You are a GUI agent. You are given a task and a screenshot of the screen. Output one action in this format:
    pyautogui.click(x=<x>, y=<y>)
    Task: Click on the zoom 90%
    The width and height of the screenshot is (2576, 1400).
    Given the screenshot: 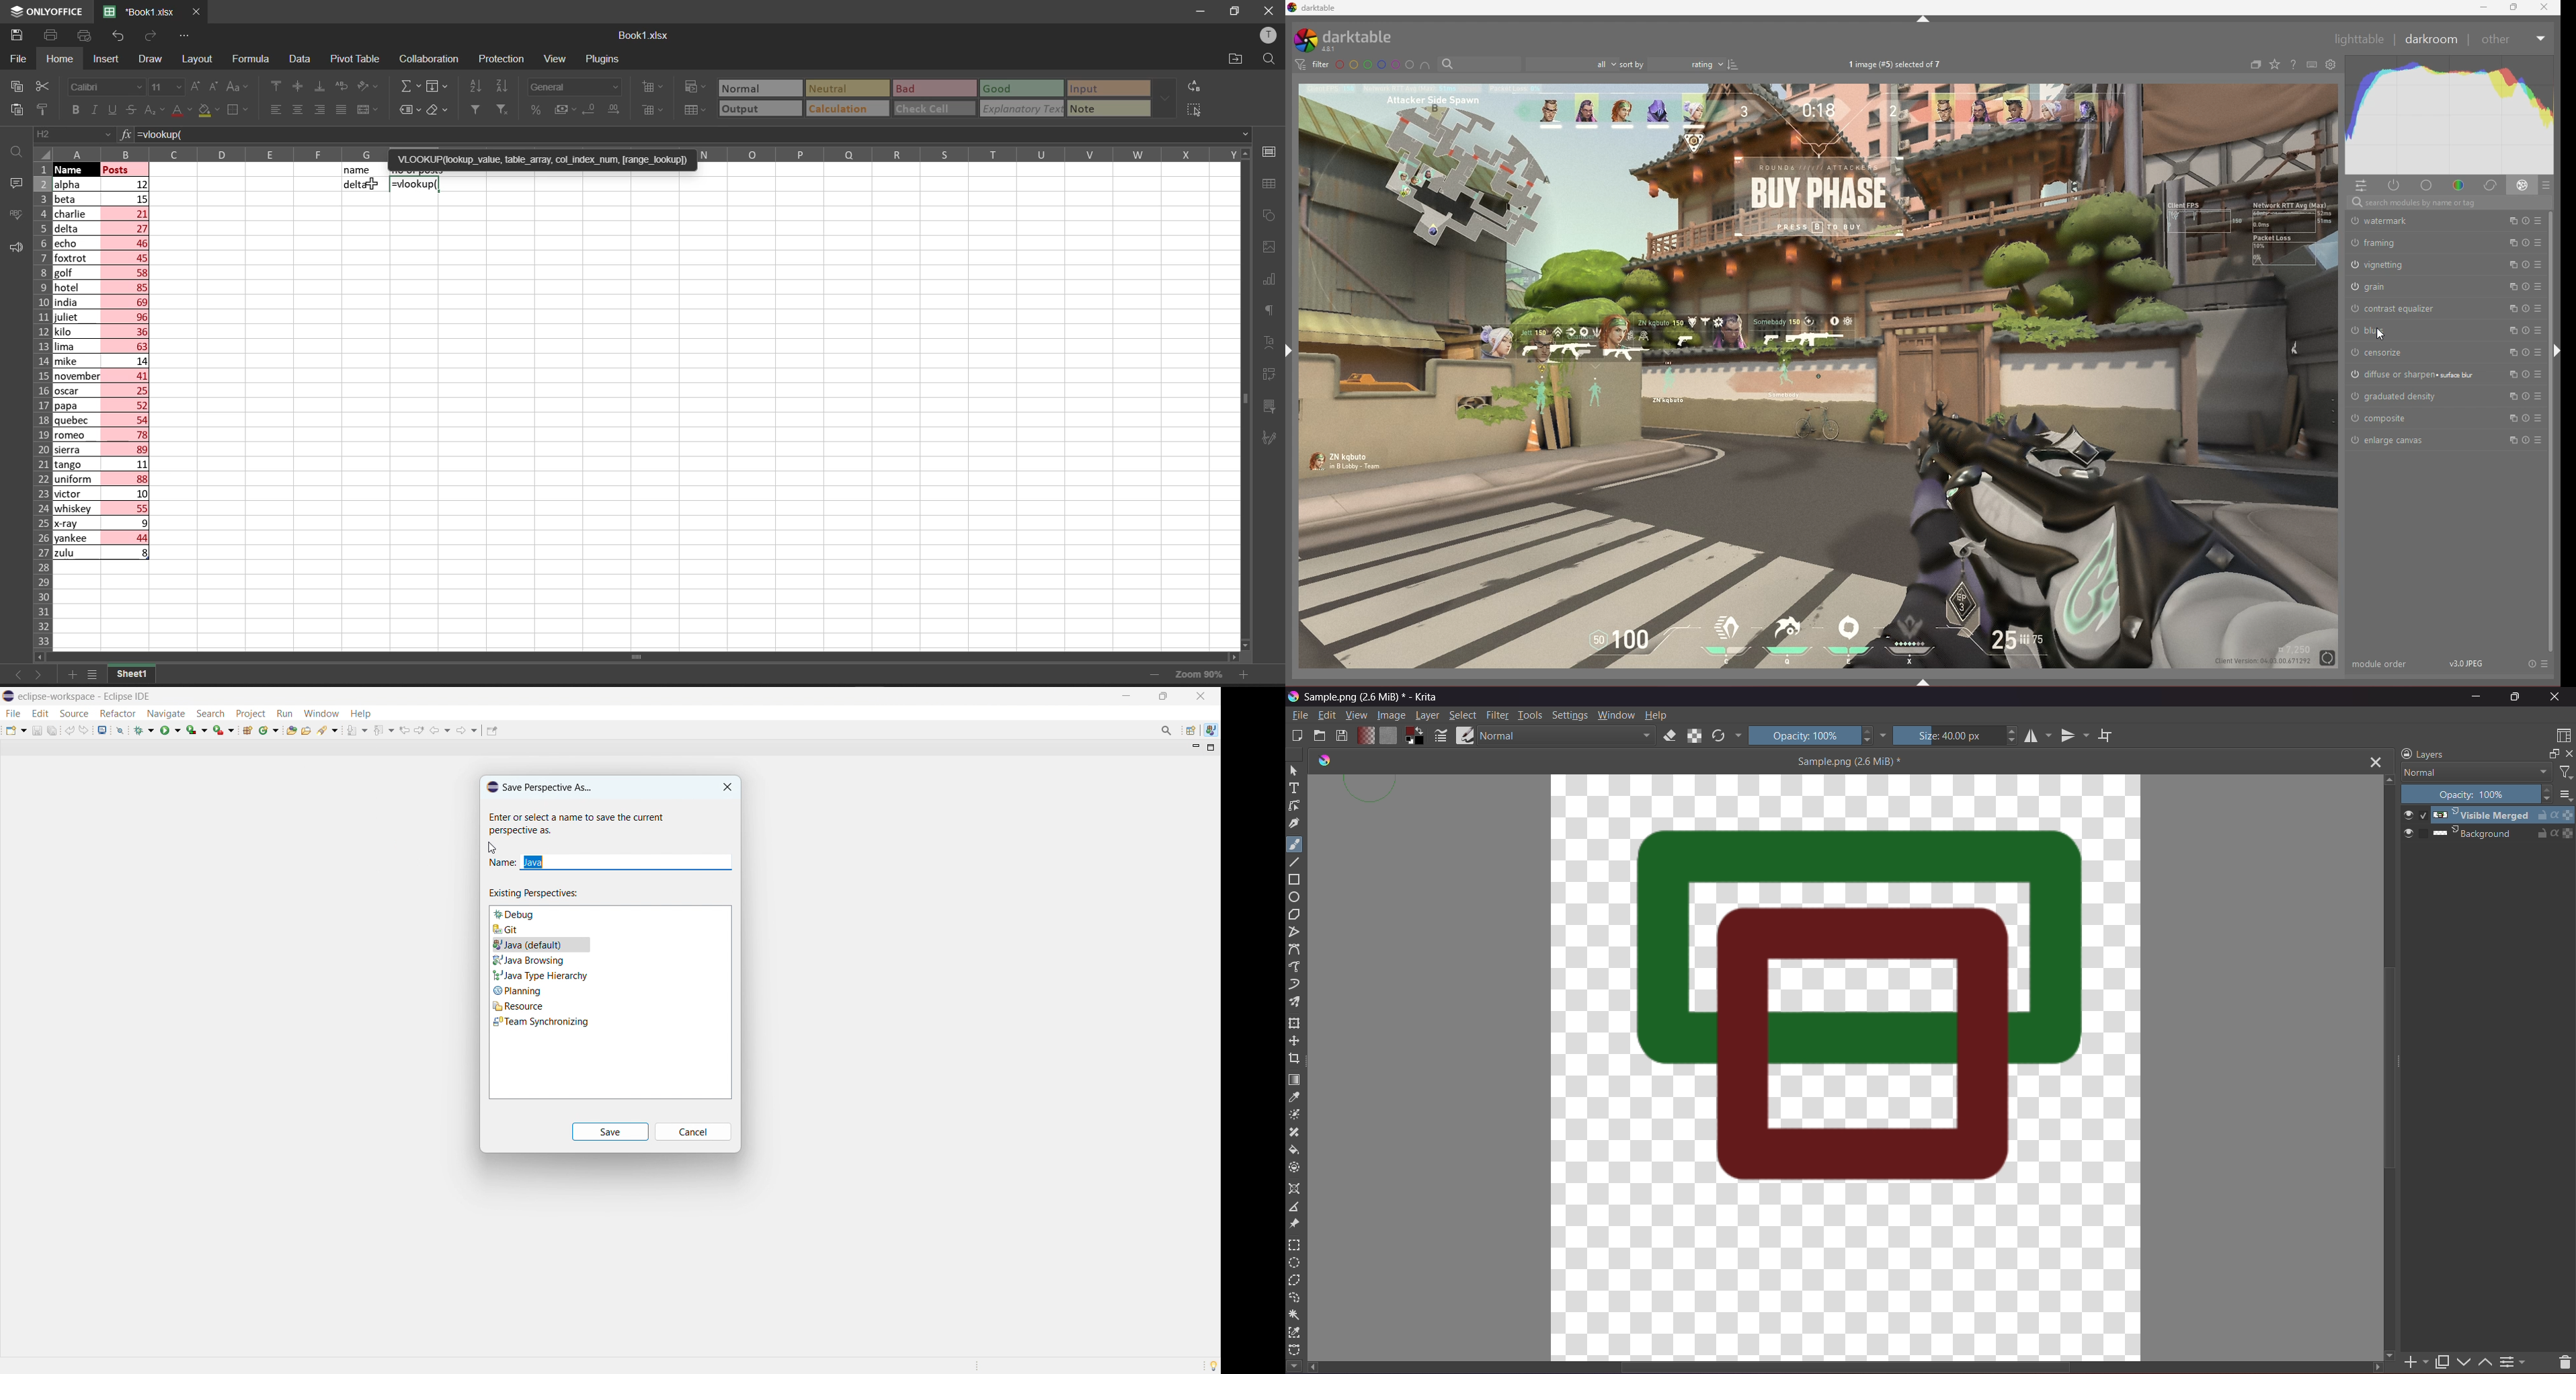 What is the action you would take?
    pyautogui.click(x=1198, y=674)
    